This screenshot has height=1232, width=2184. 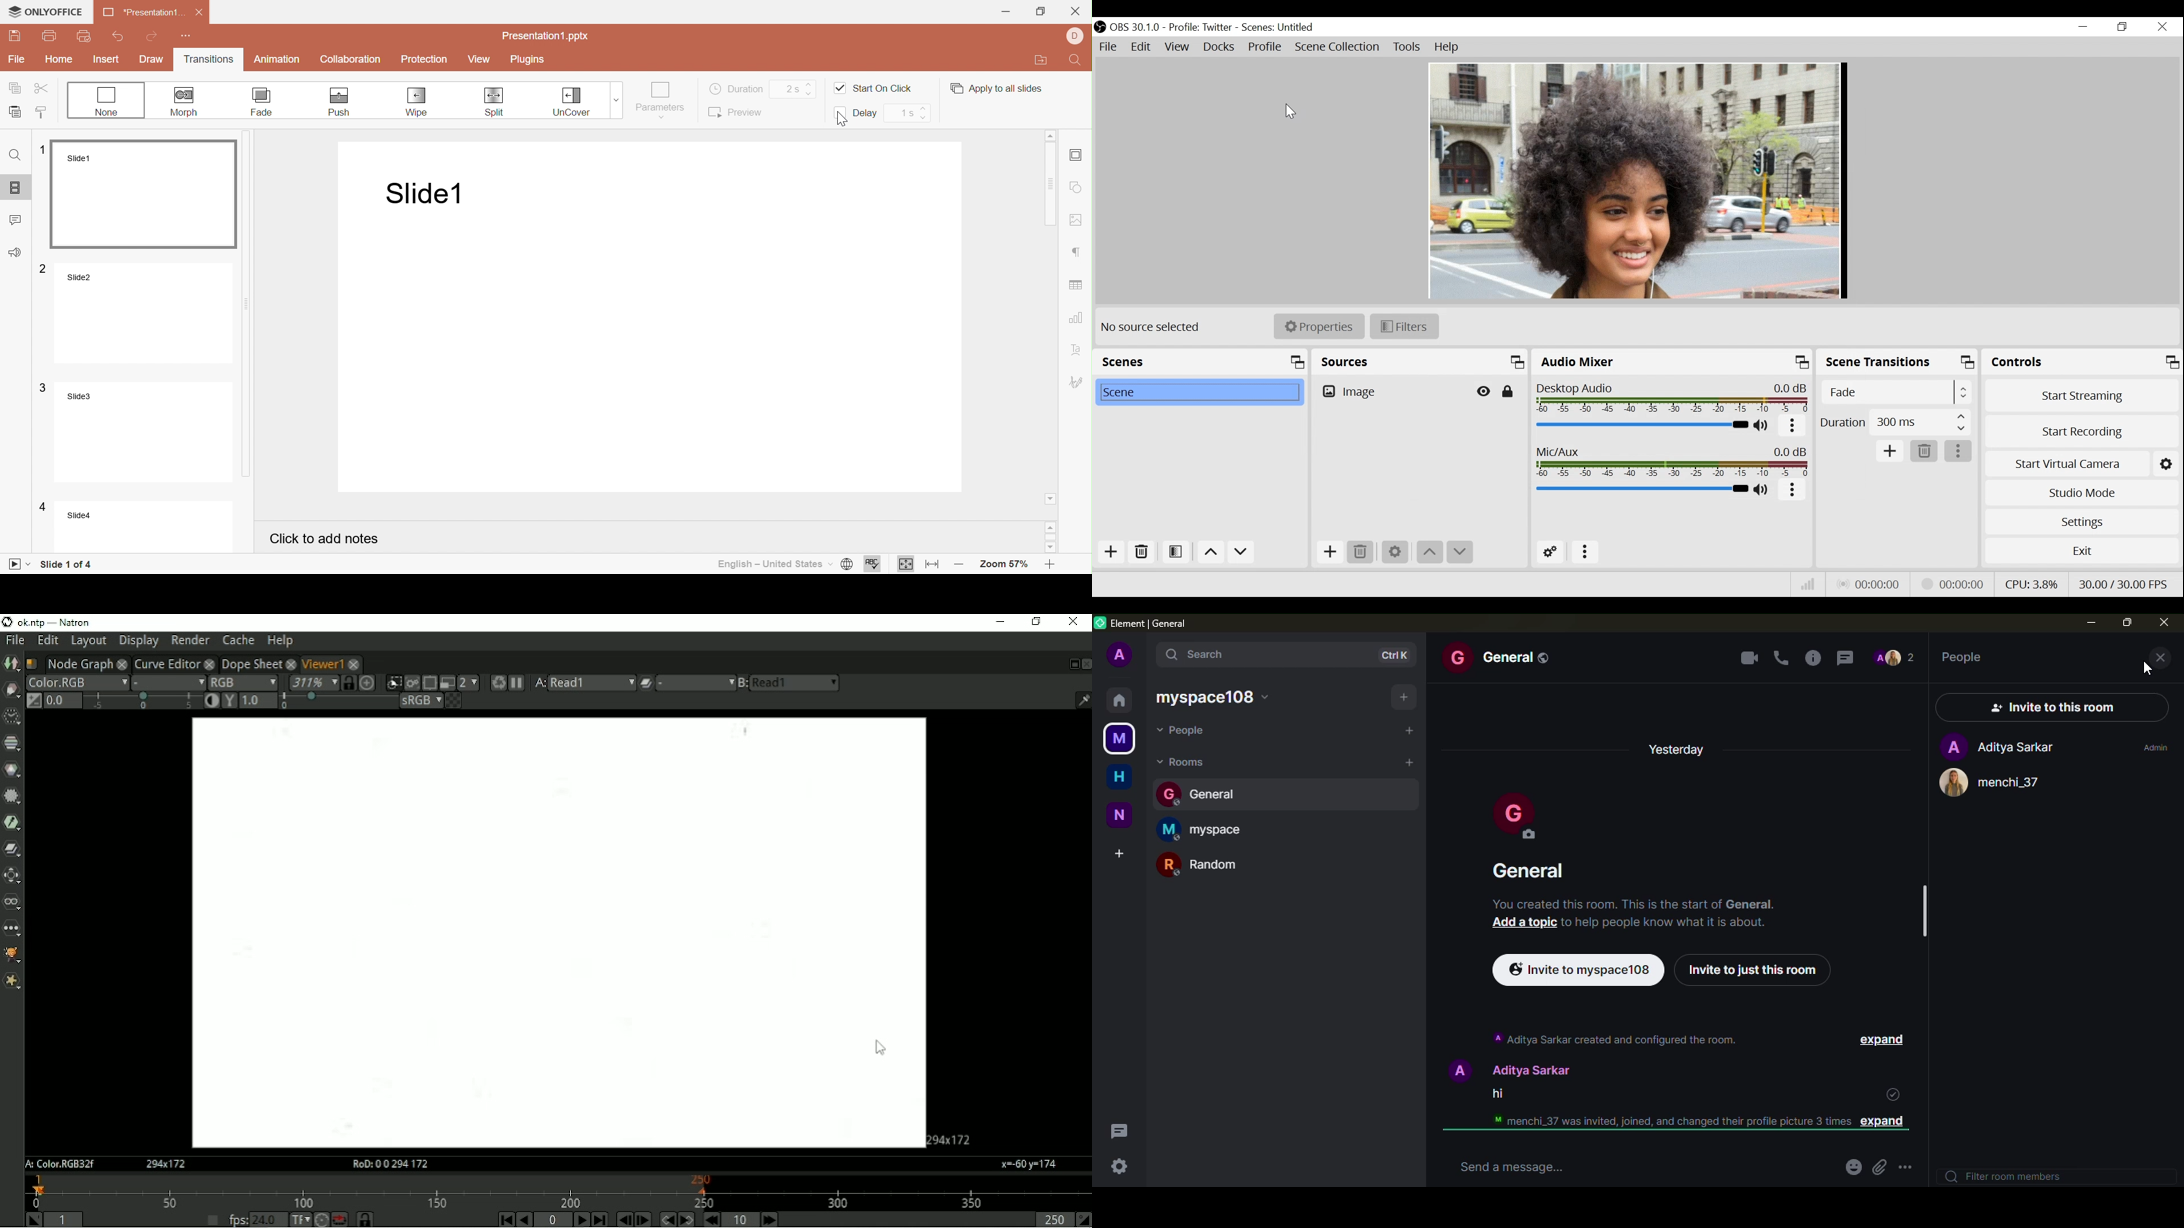 I want to click on expand, so click(x=1869, y=1041).